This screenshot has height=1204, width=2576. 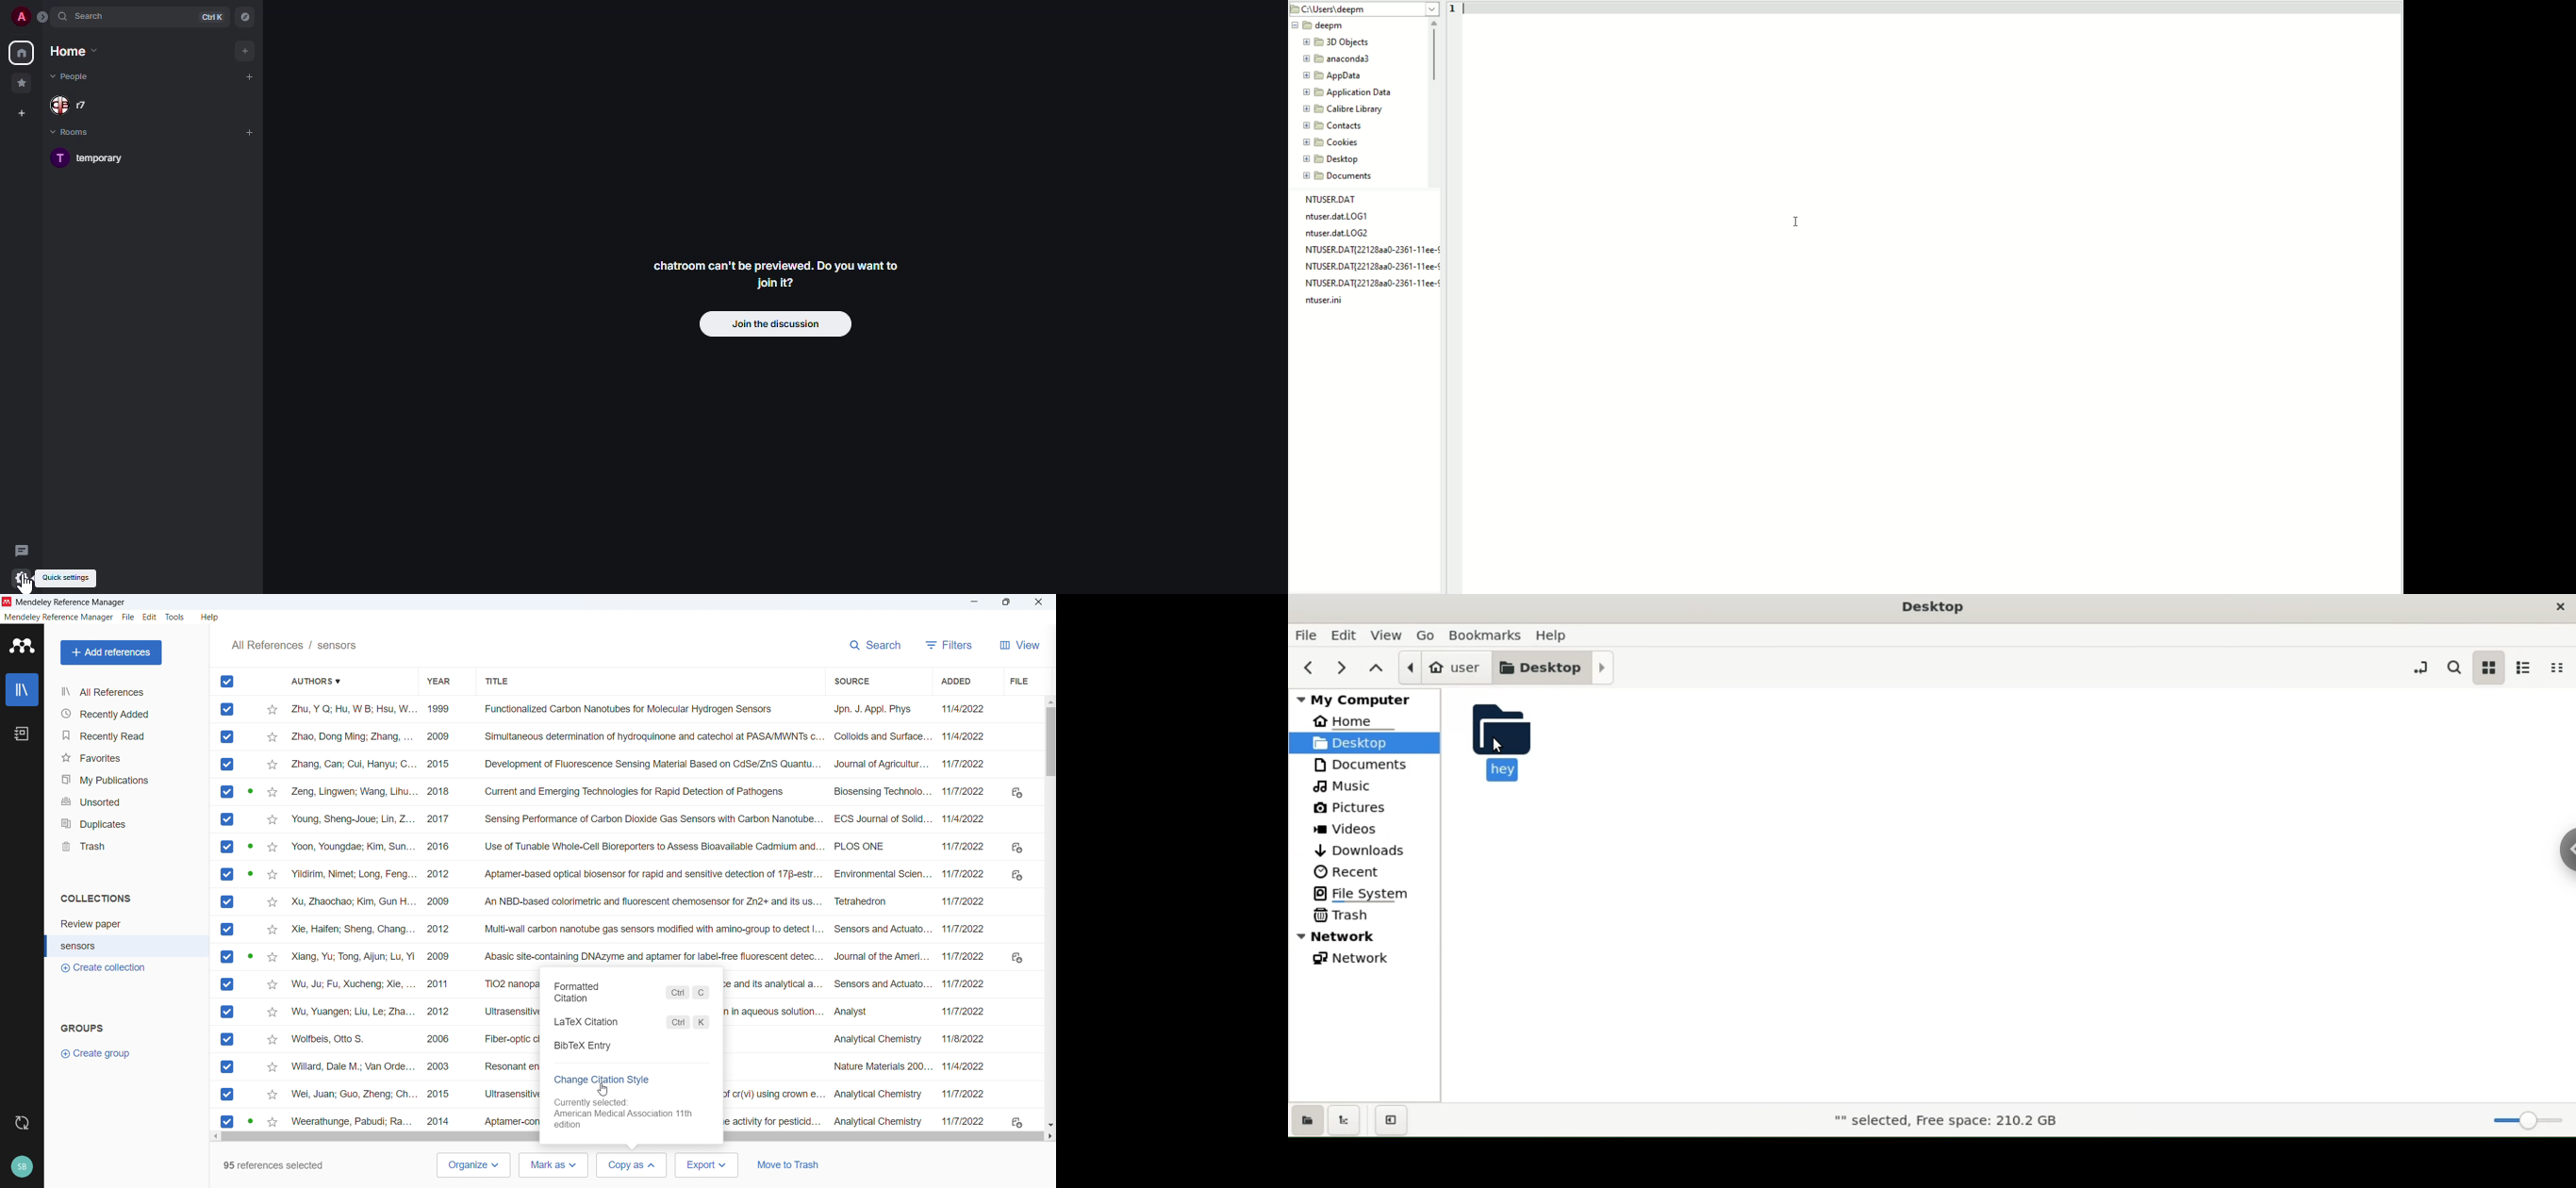 What do you see at coordinates (127, 945) in the screenshot?
I see `collection 2` at bounding box center [127, 945].